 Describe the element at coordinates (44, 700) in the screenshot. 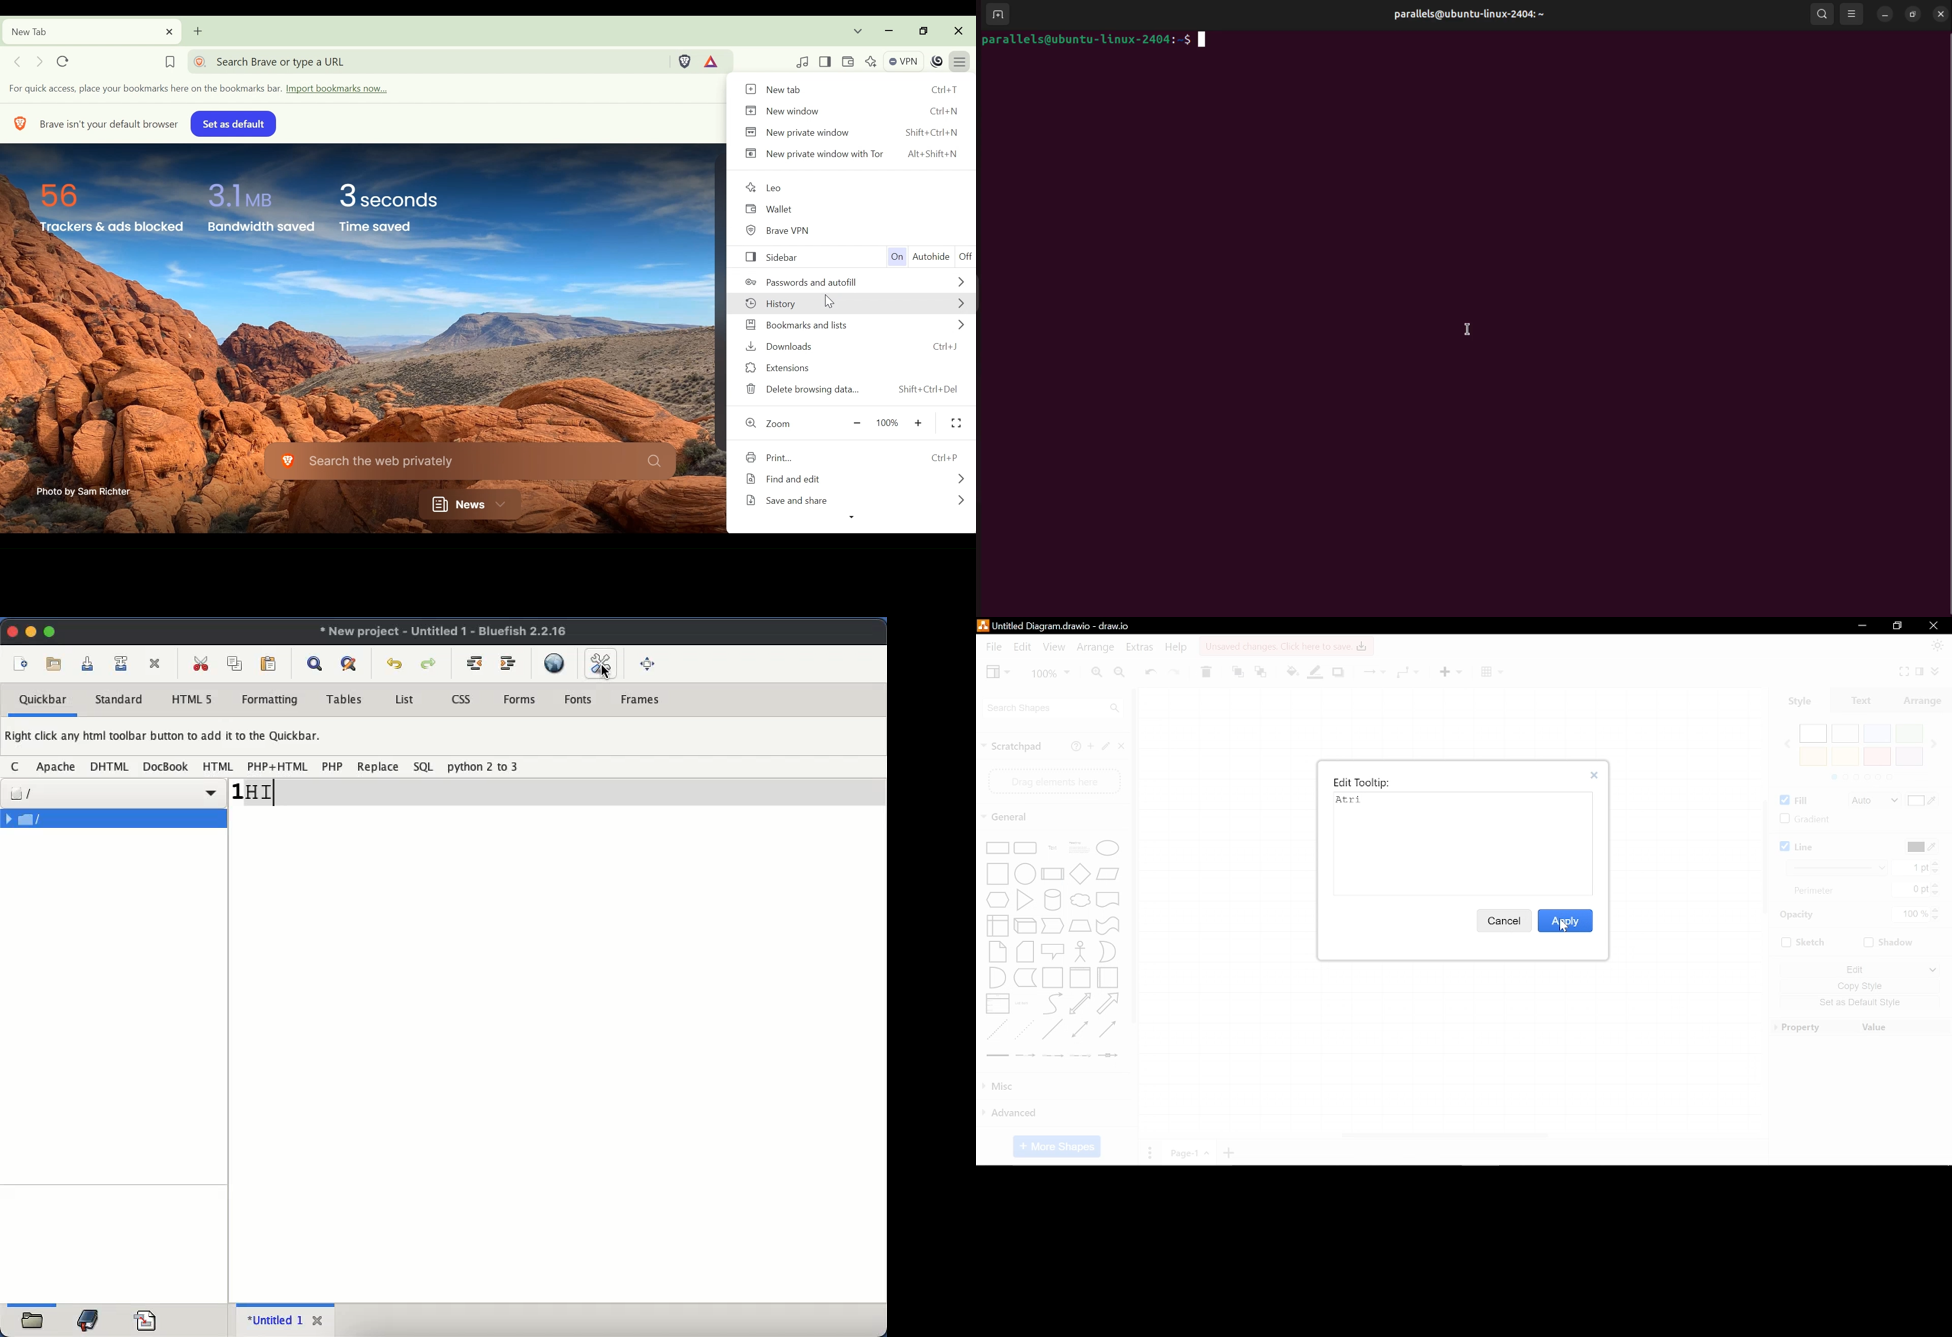

I see `quickbar` at that location.